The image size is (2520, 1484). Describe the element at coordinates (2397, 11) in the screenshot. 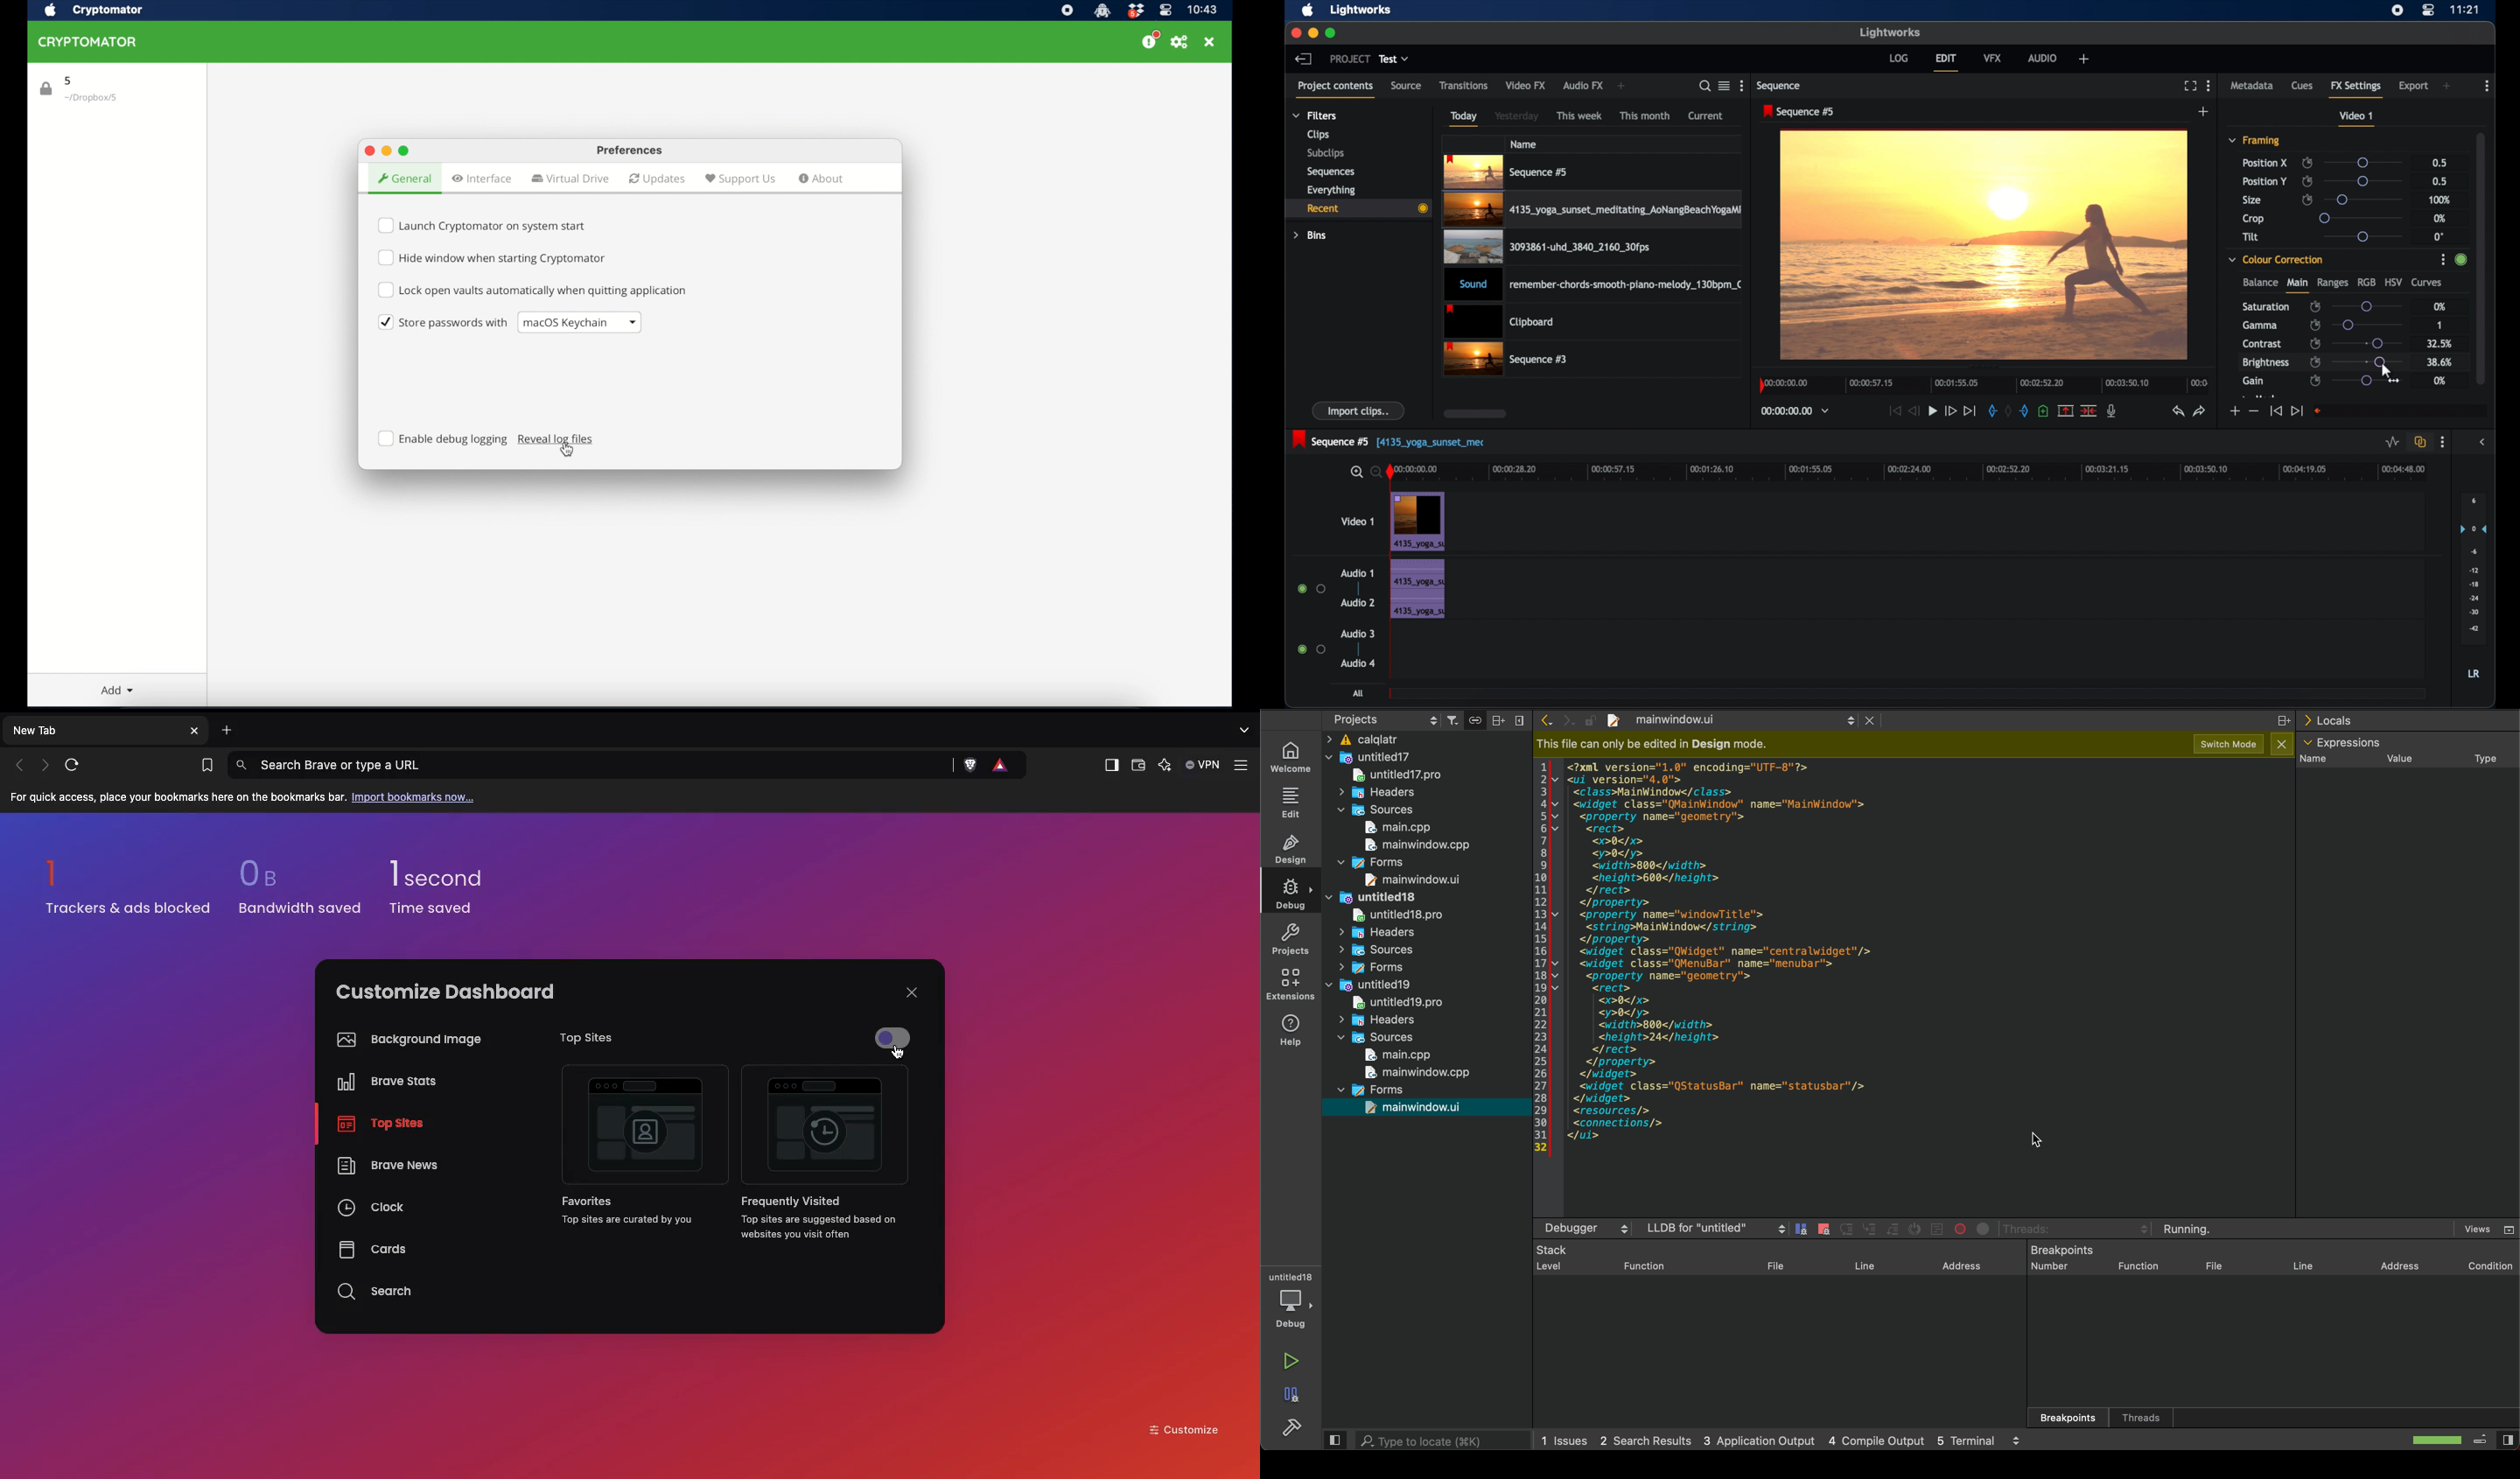

I see `screen recorder icon` at that location.